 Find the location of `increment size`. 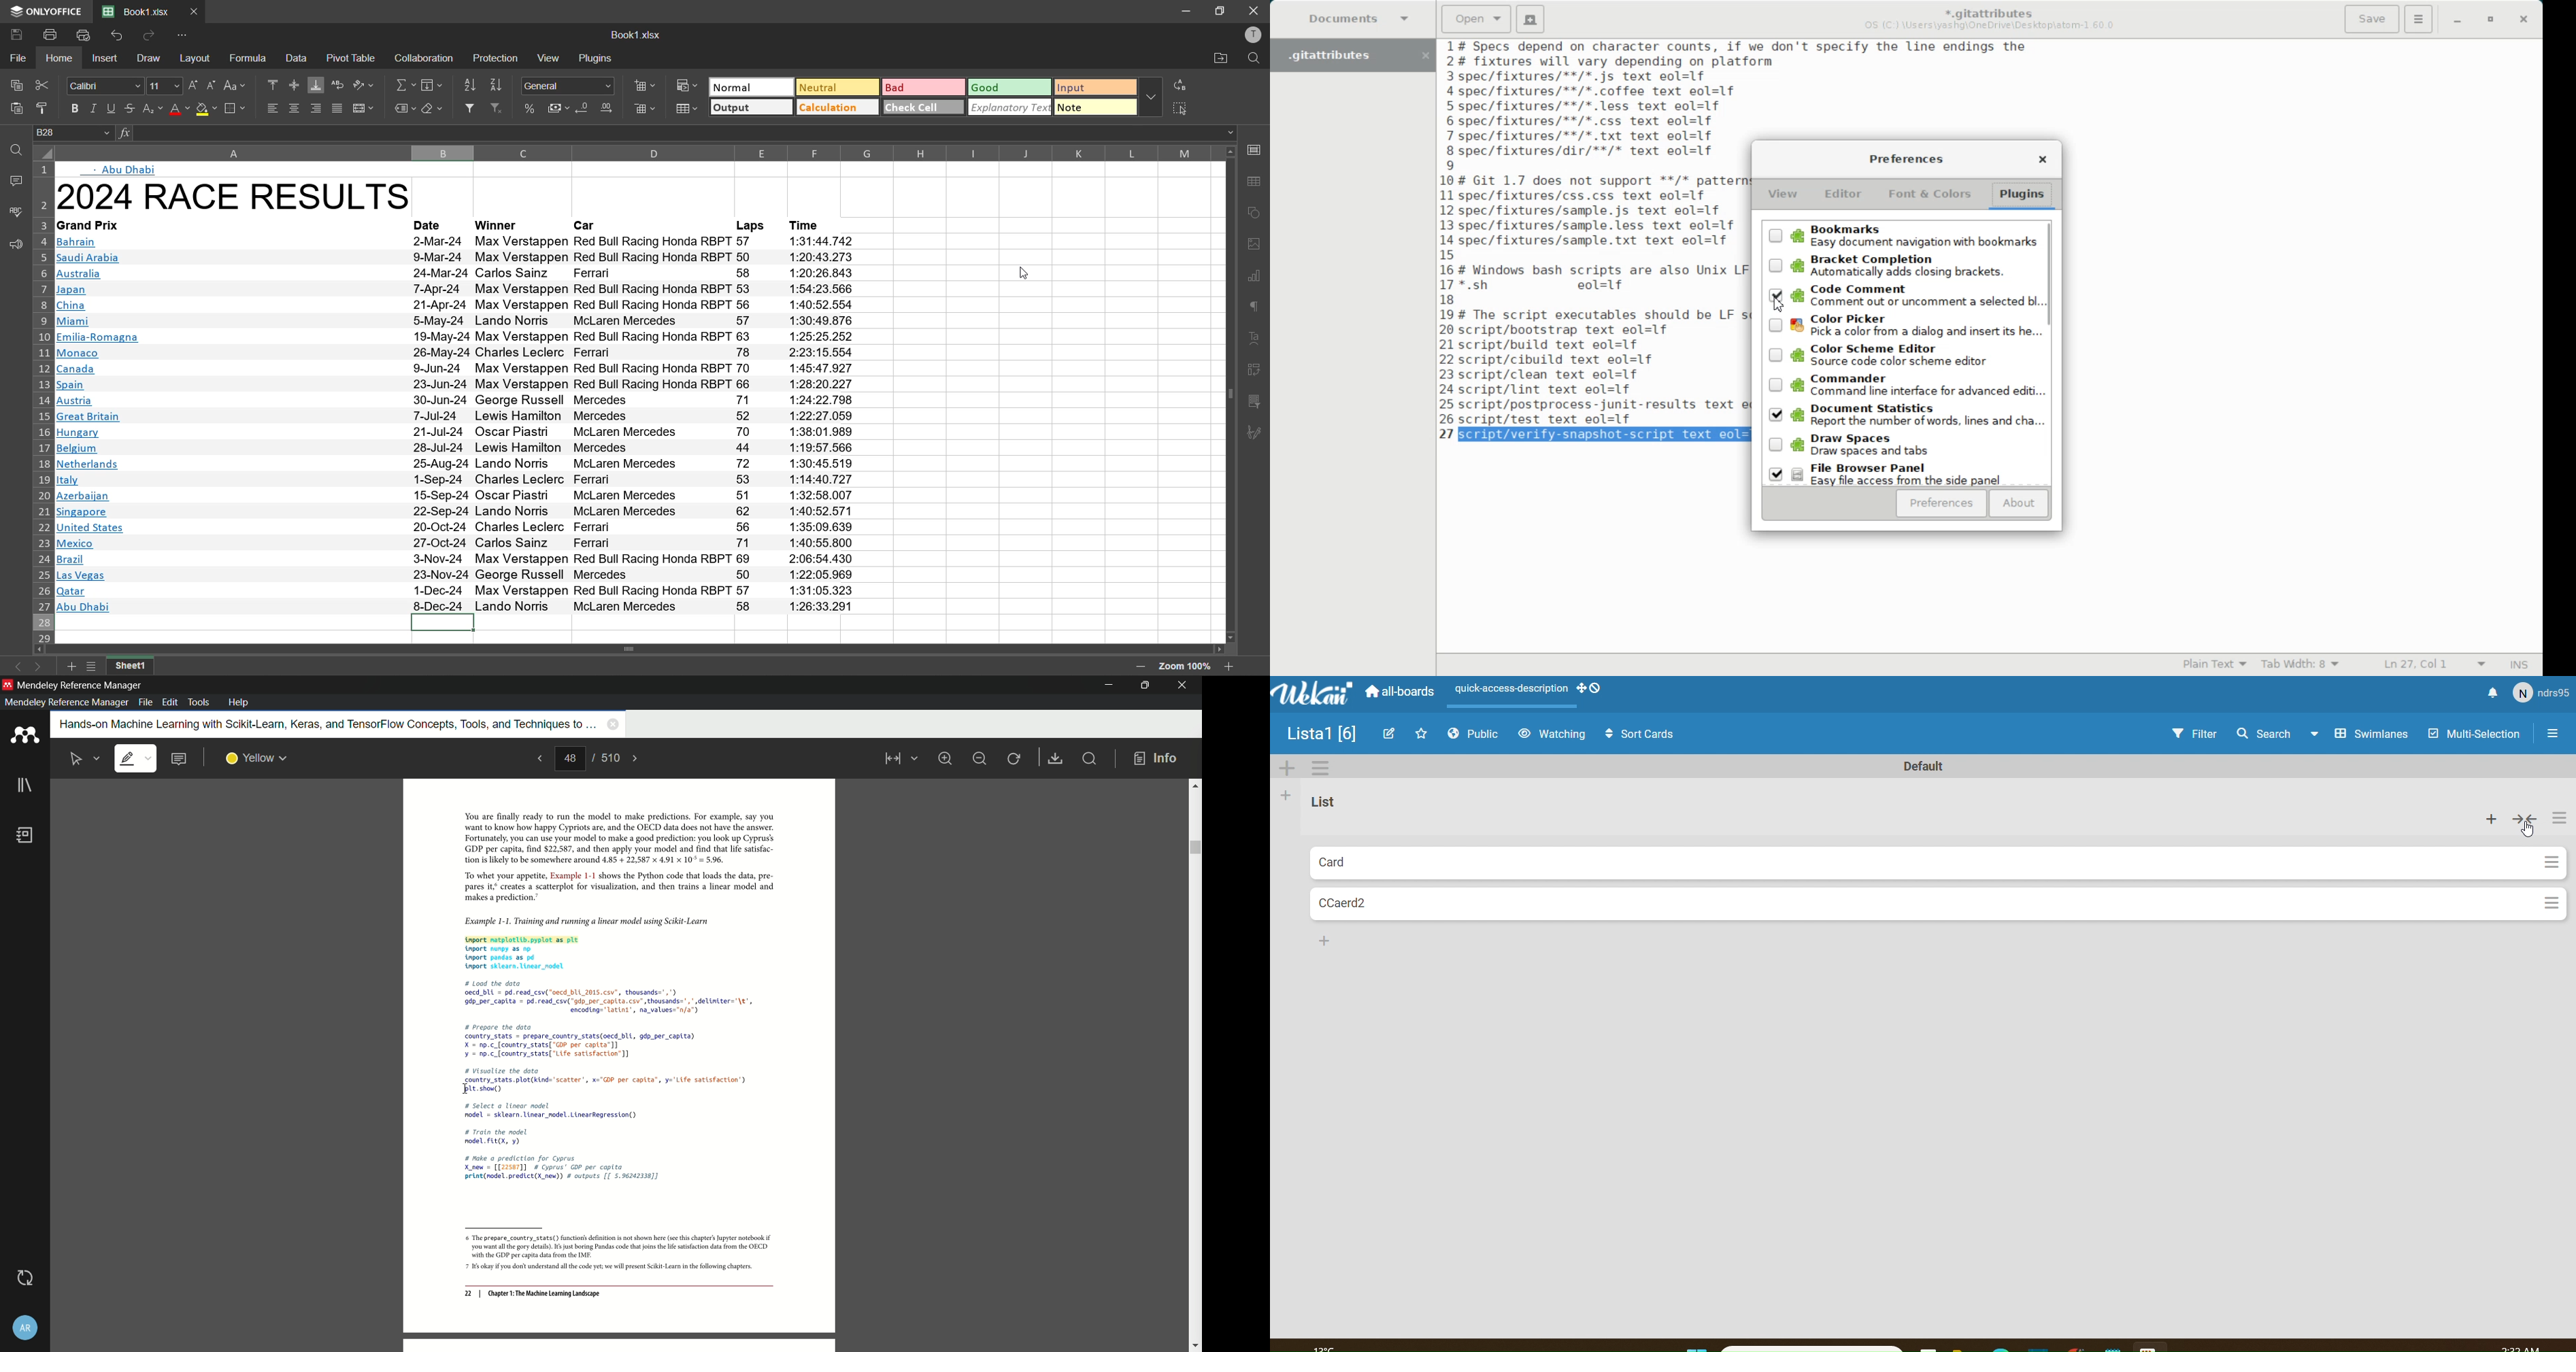

increment size is located at coordinates (193, 85).